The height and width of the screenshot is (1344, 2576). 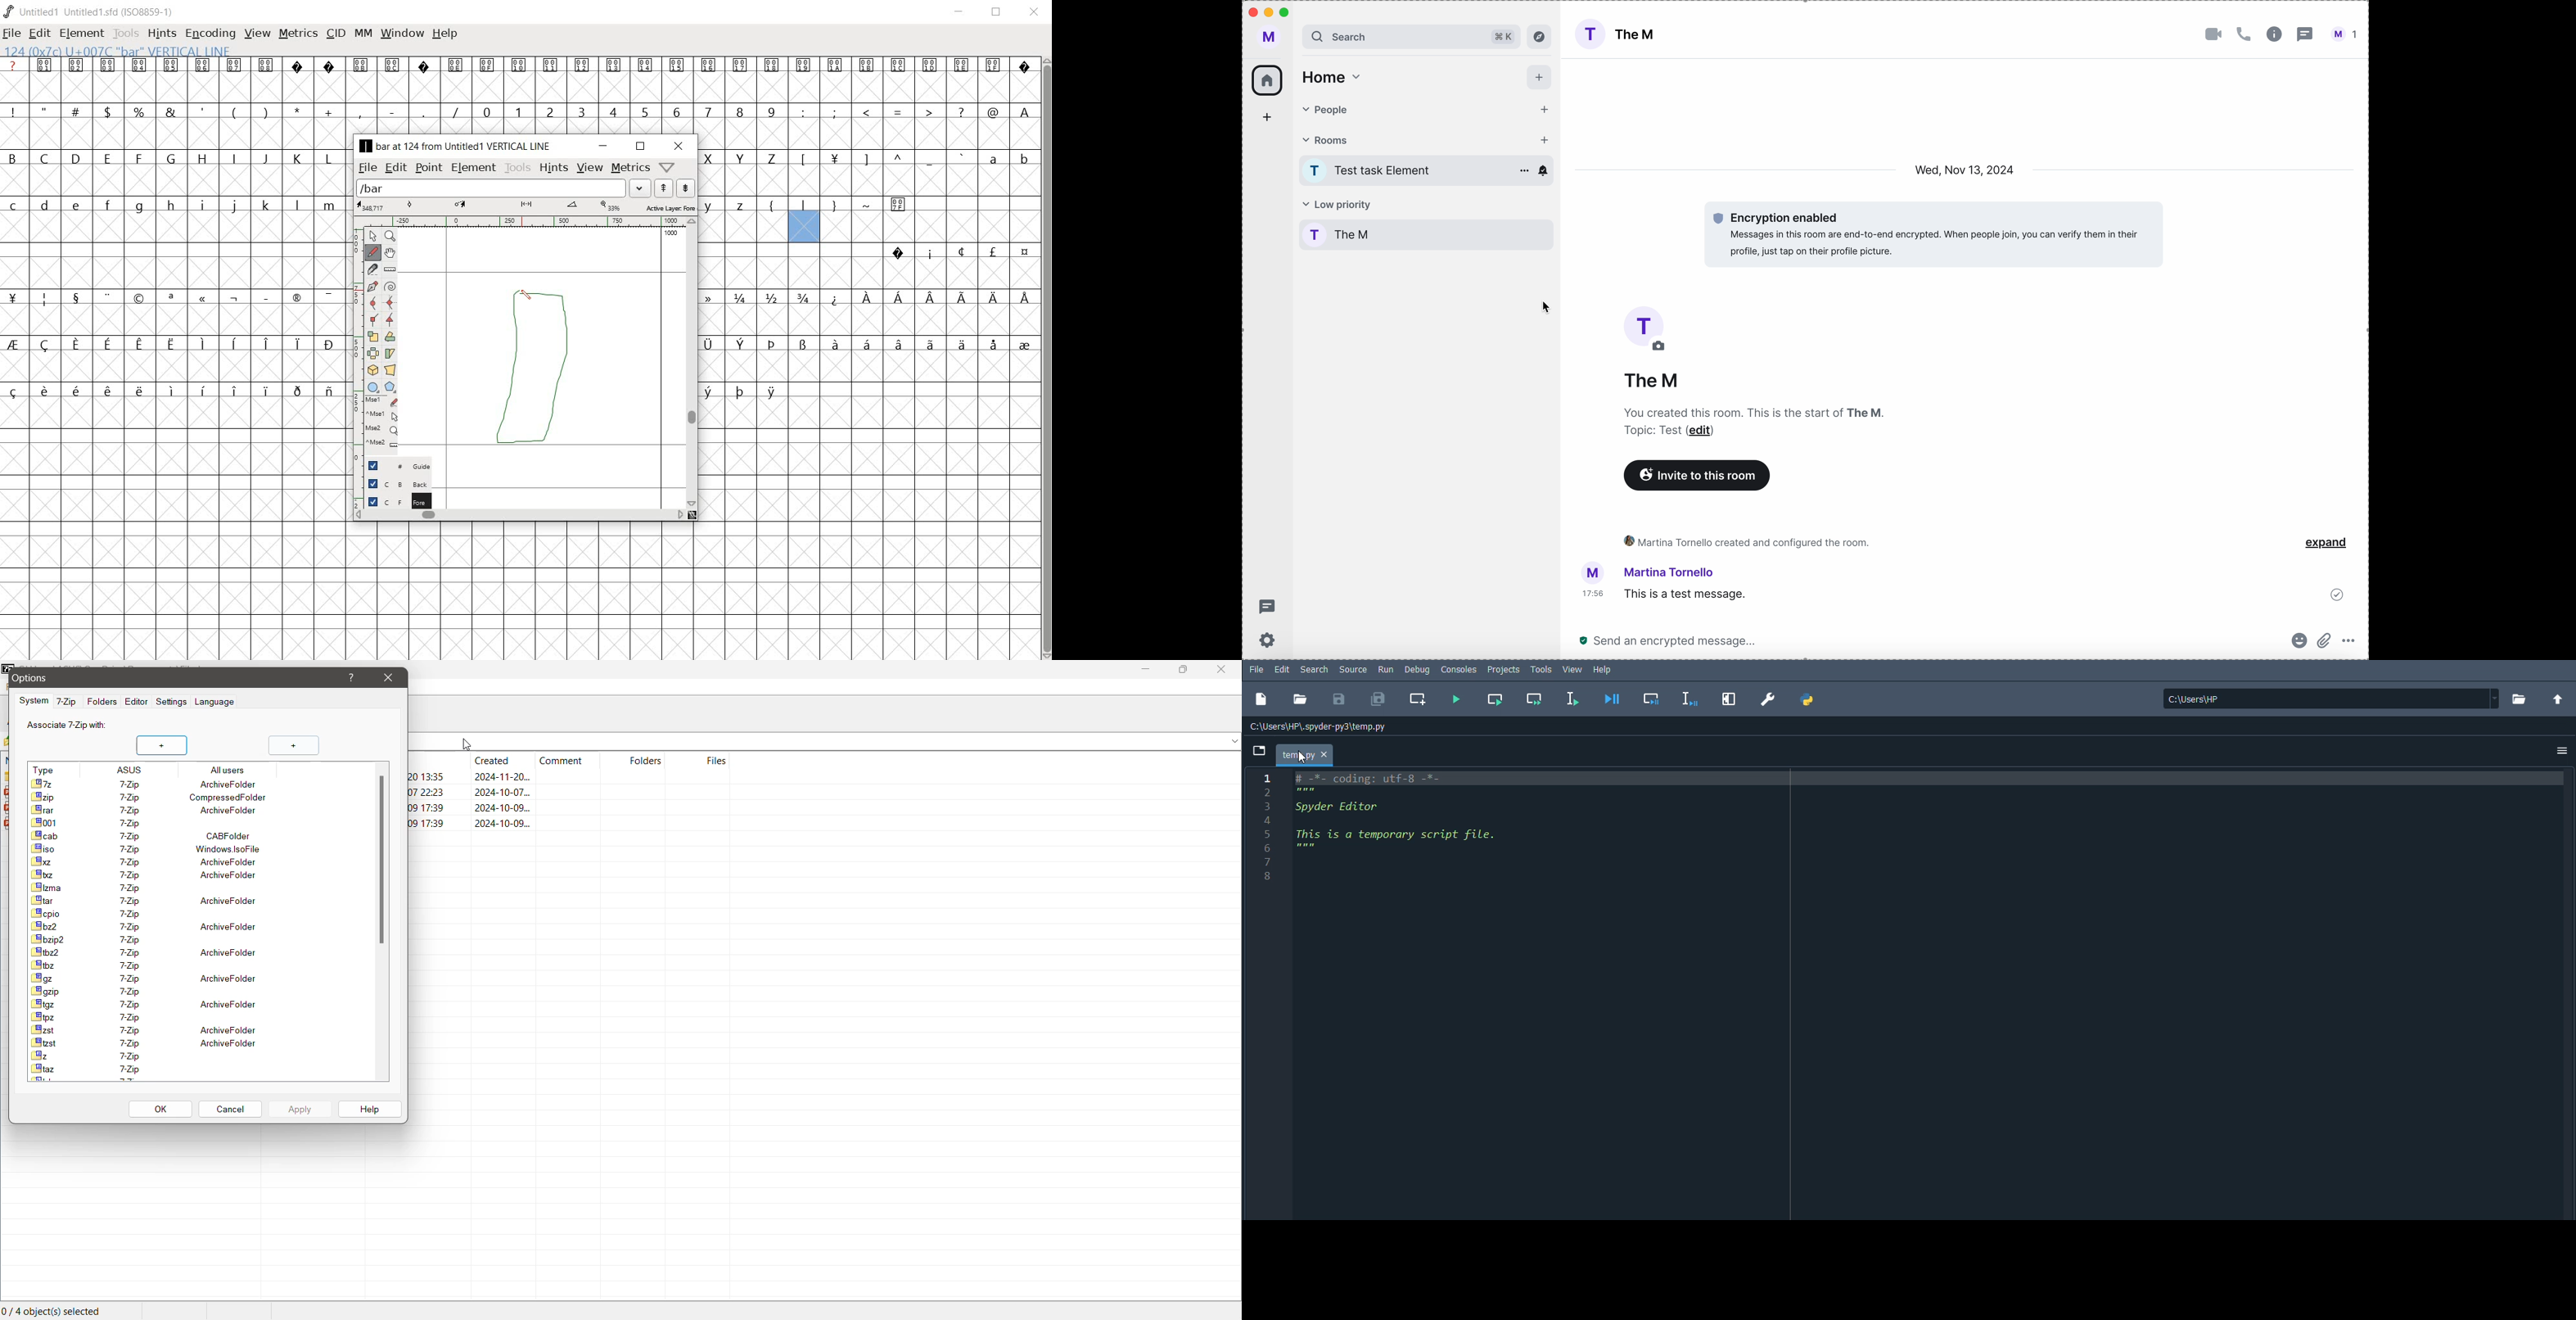 What do you see at coordinates (1705, 431) in the screenshot?
I see `edit` at bounding box center [1705, 431].